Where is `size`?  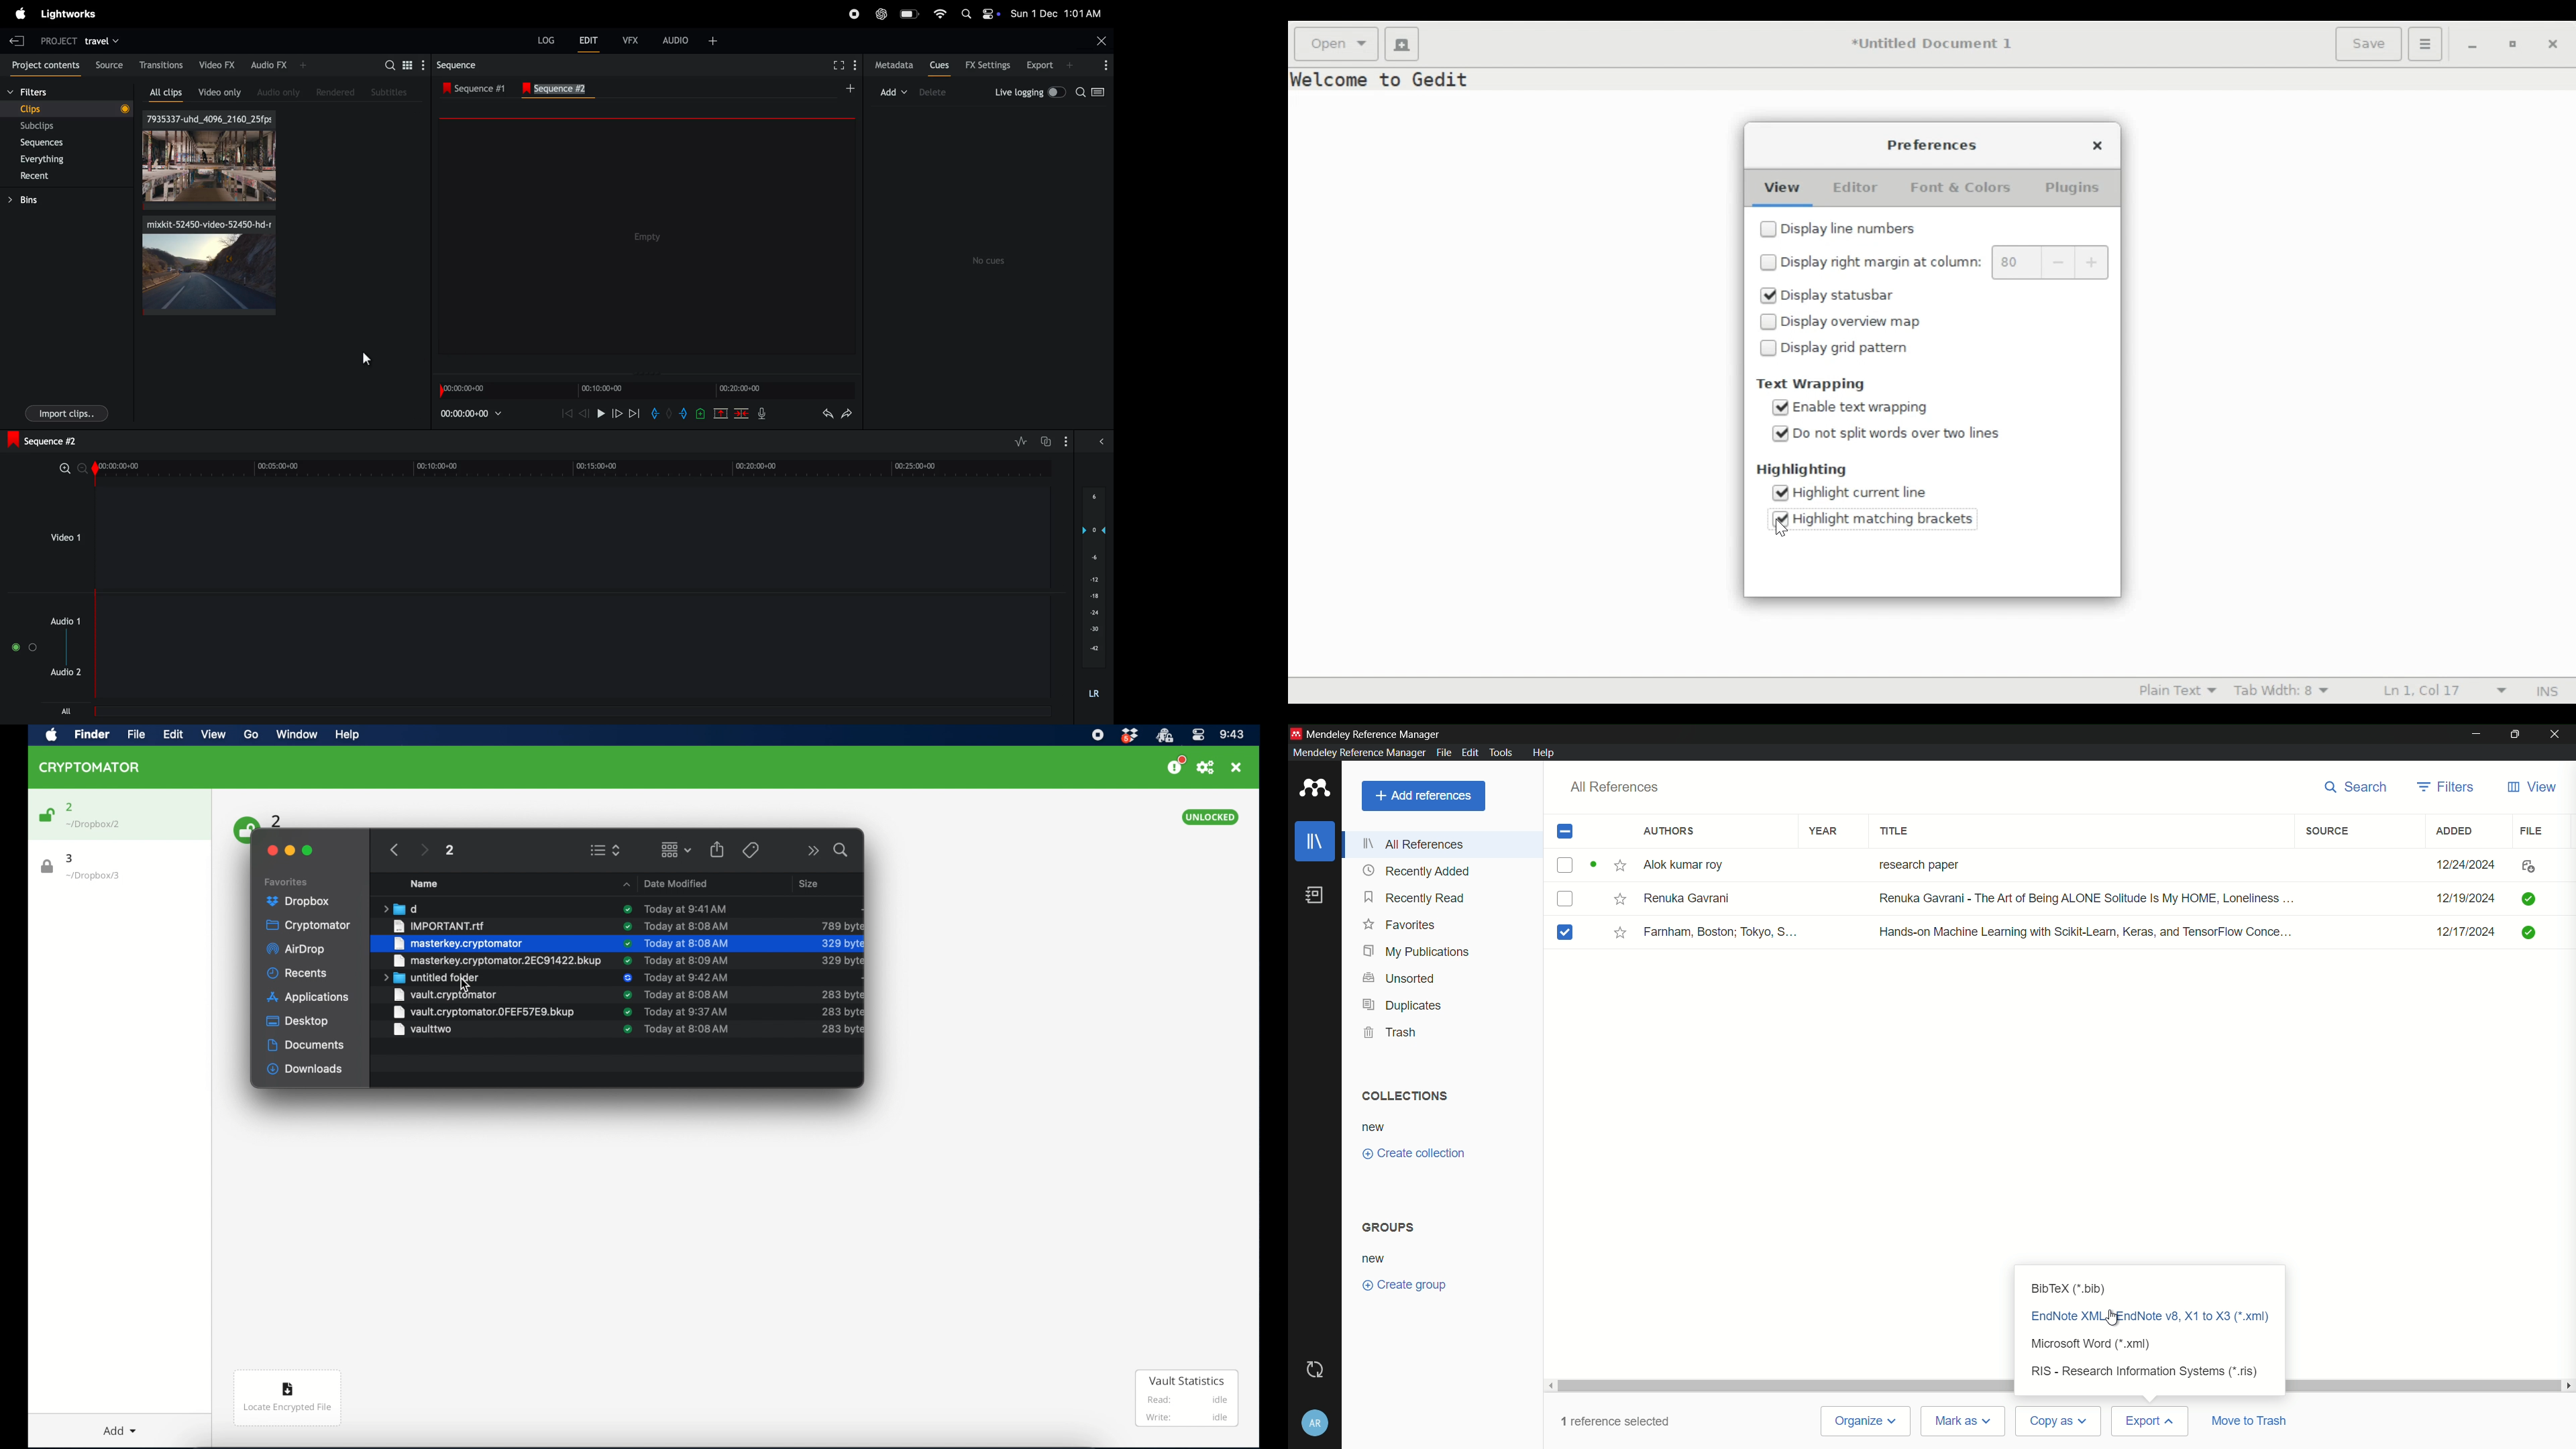 size is located at coordinates (841, 978).